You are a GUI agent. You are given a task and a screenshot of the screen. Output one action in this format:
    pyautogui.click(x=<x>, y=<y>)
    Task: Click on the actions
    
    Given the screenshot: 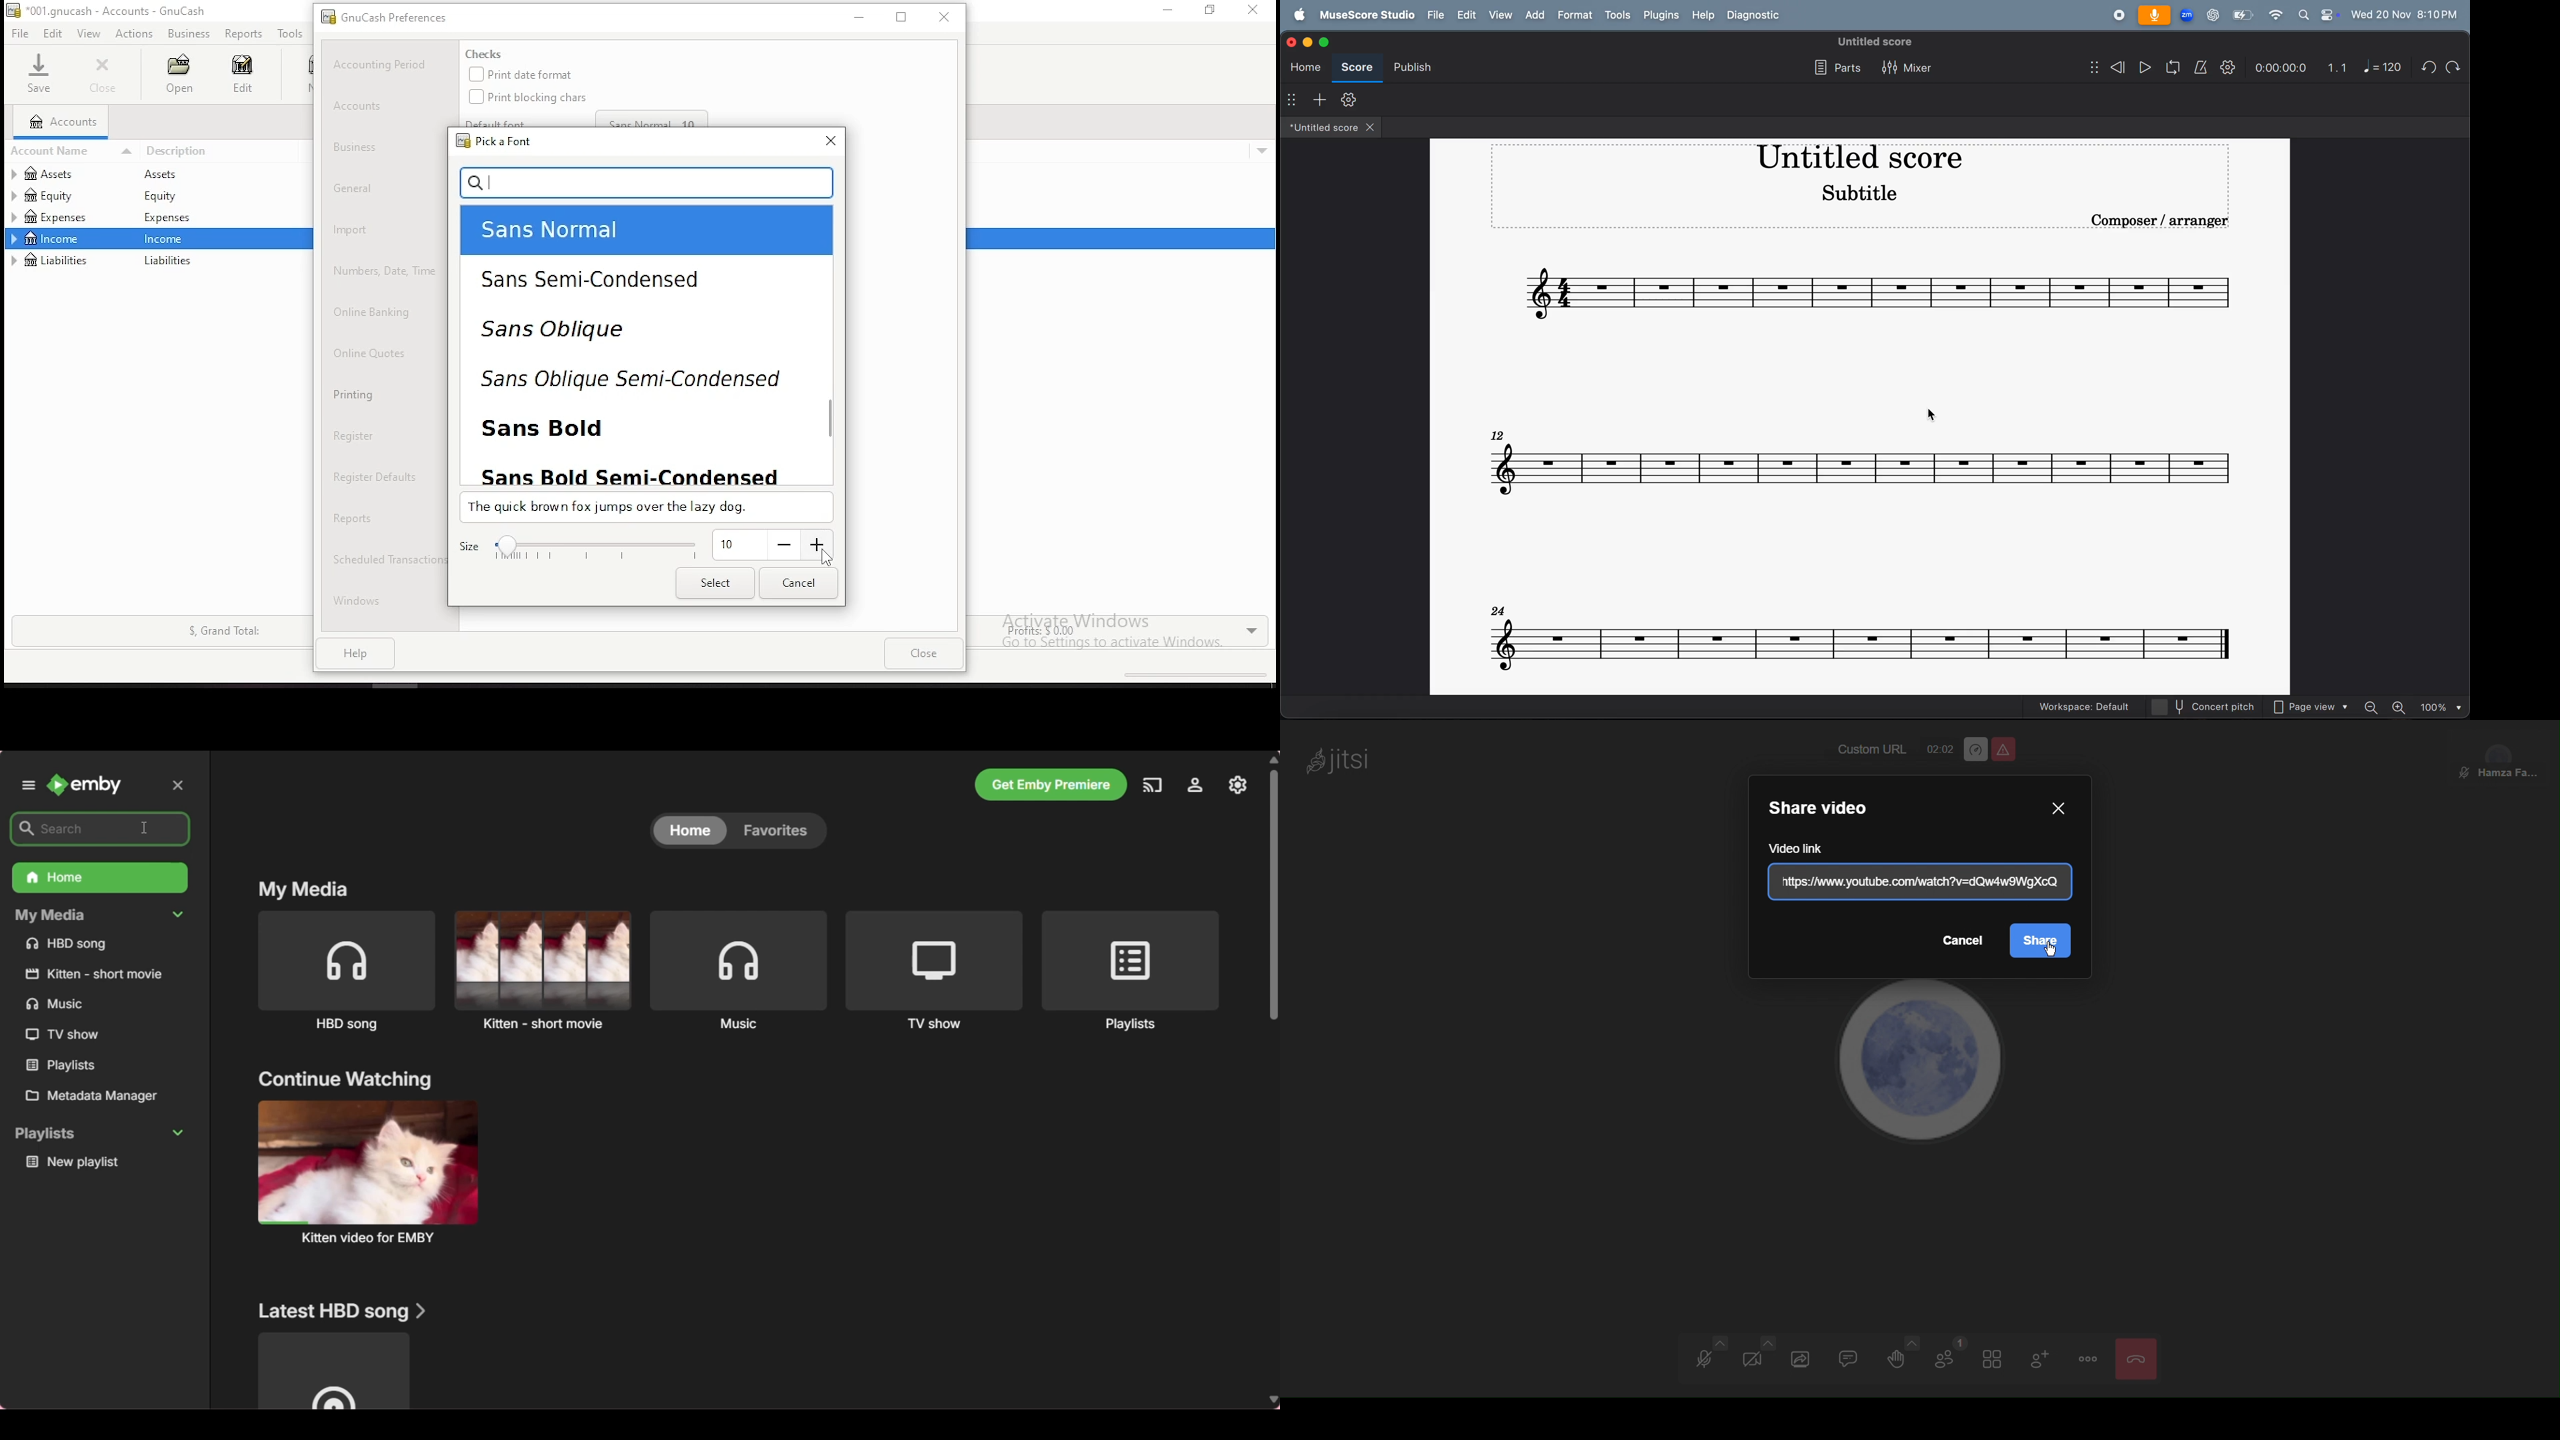 What is the action you would take?
    pyautogui.click(x=135, y=34)
    